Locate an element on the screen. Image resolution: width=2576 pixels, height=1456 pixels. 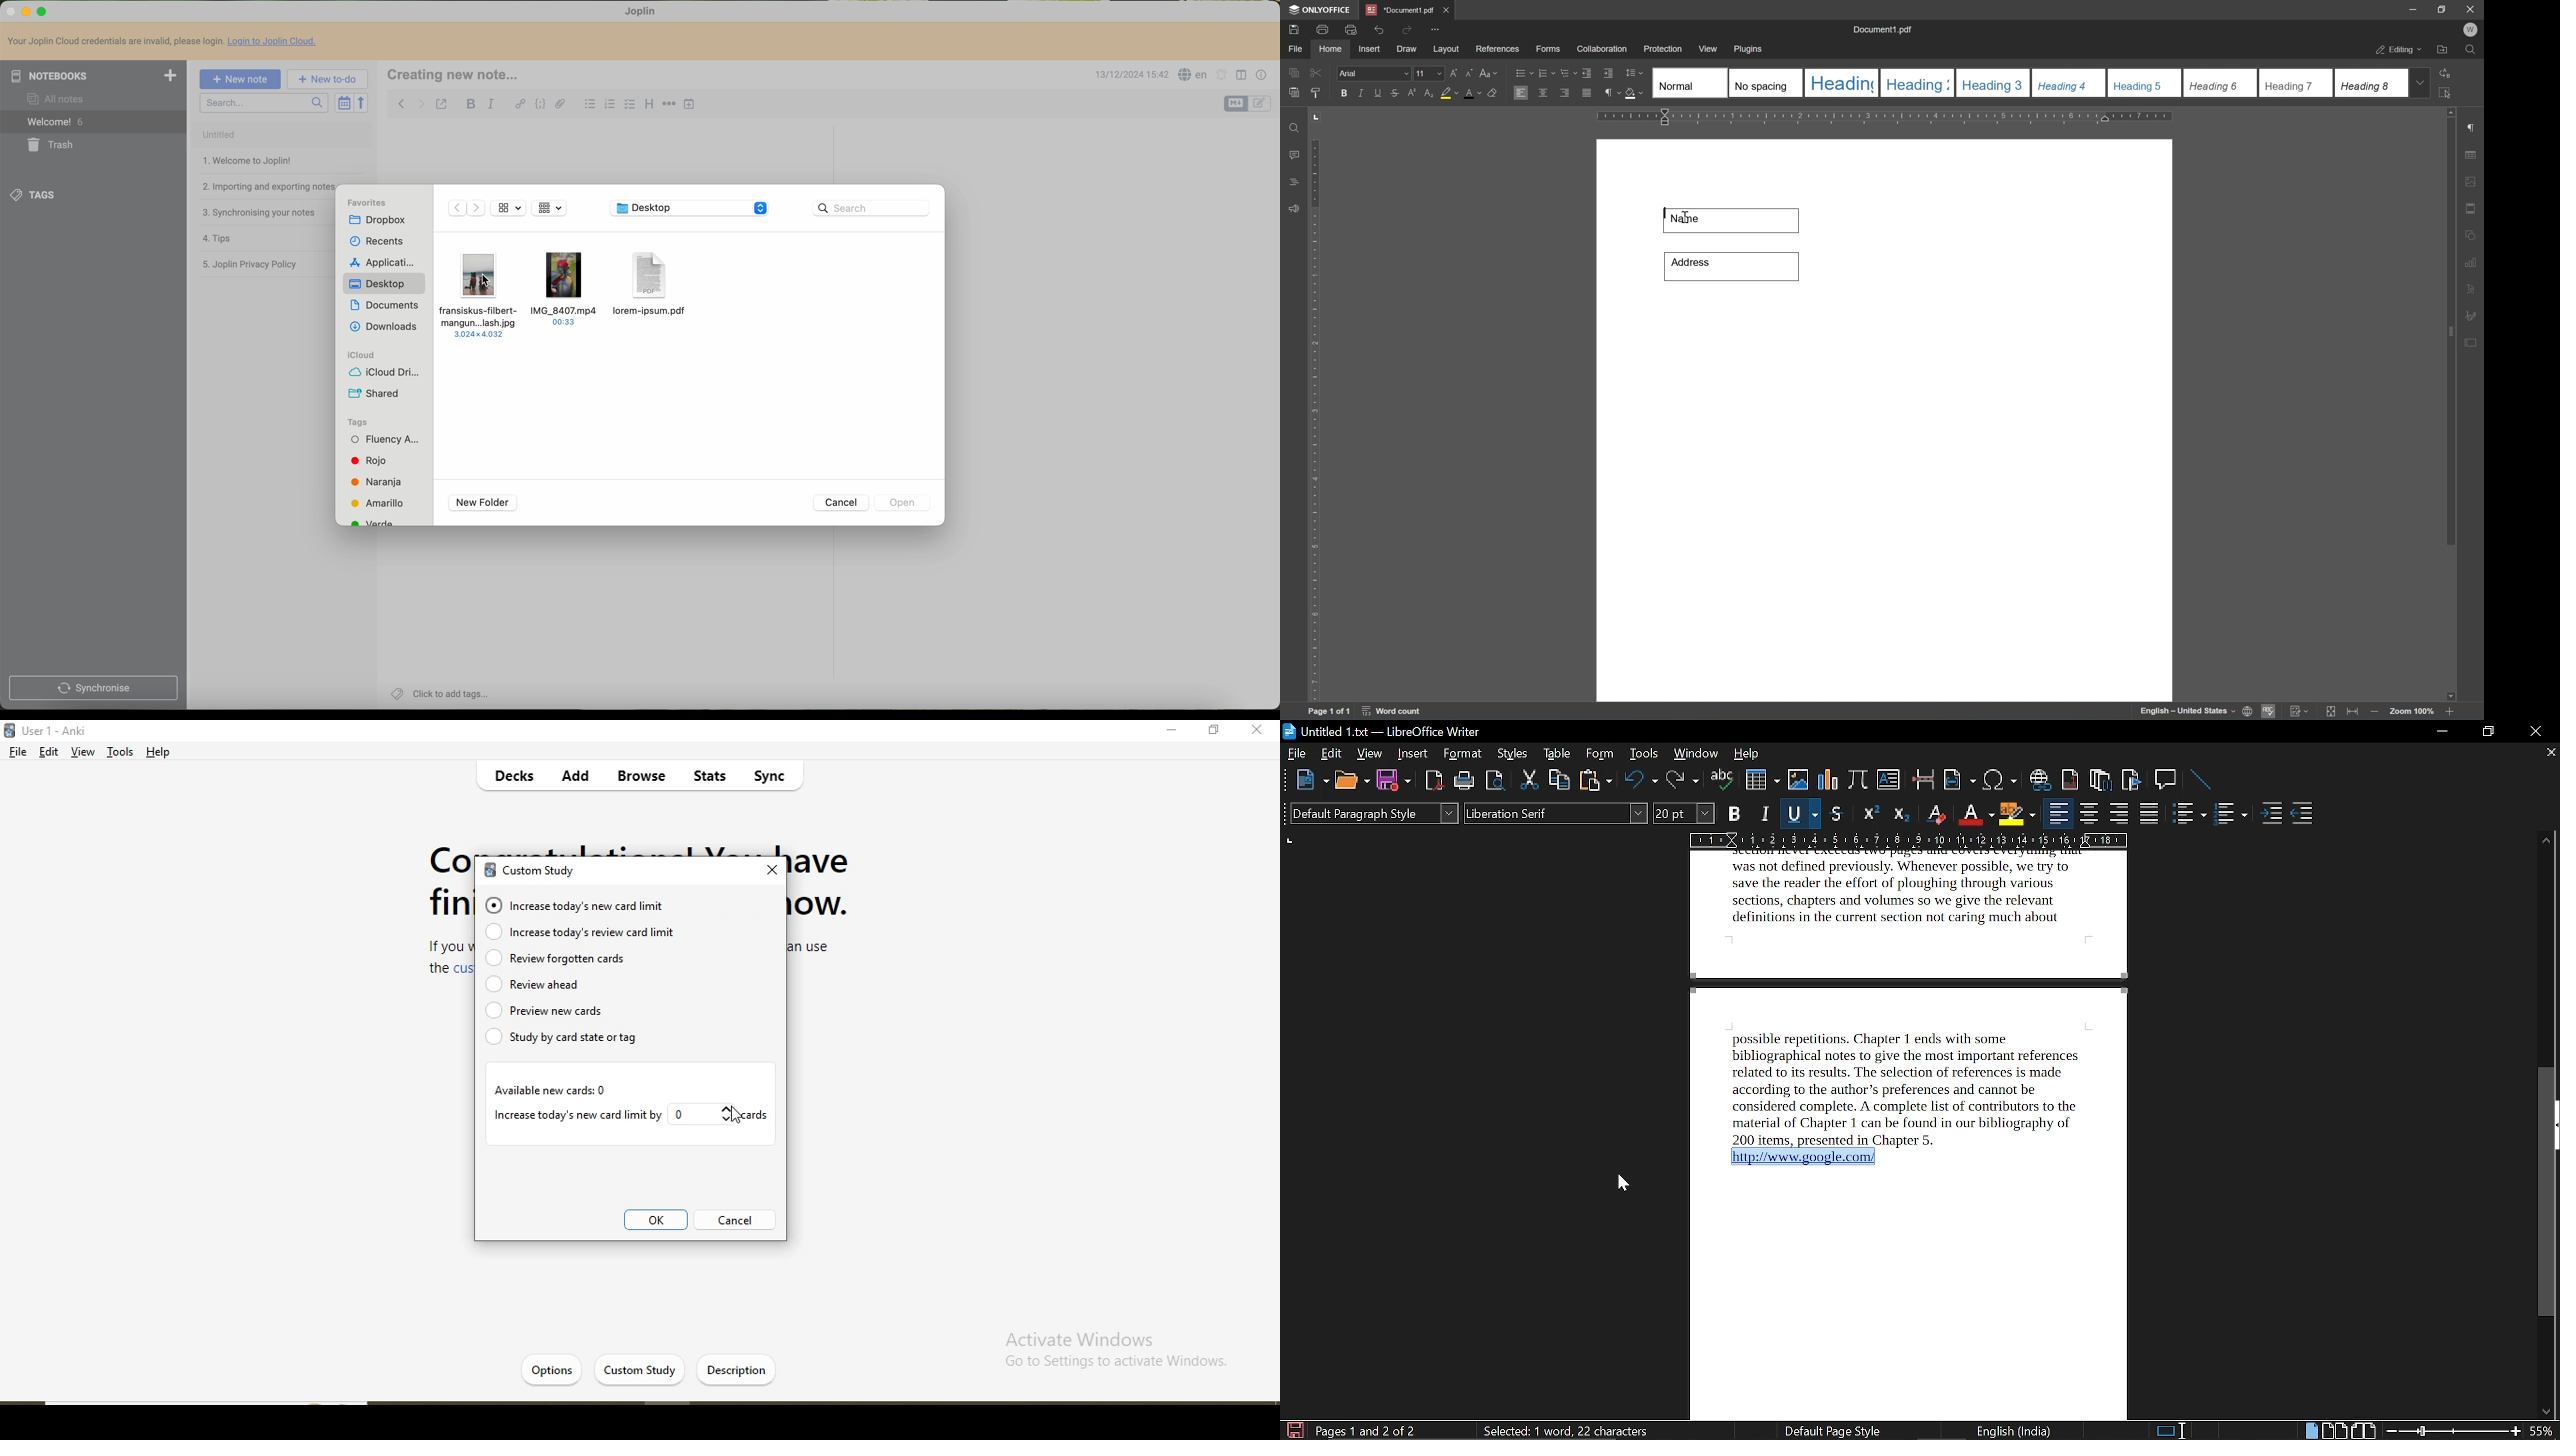
word count is located at coordinates (1390, 712).